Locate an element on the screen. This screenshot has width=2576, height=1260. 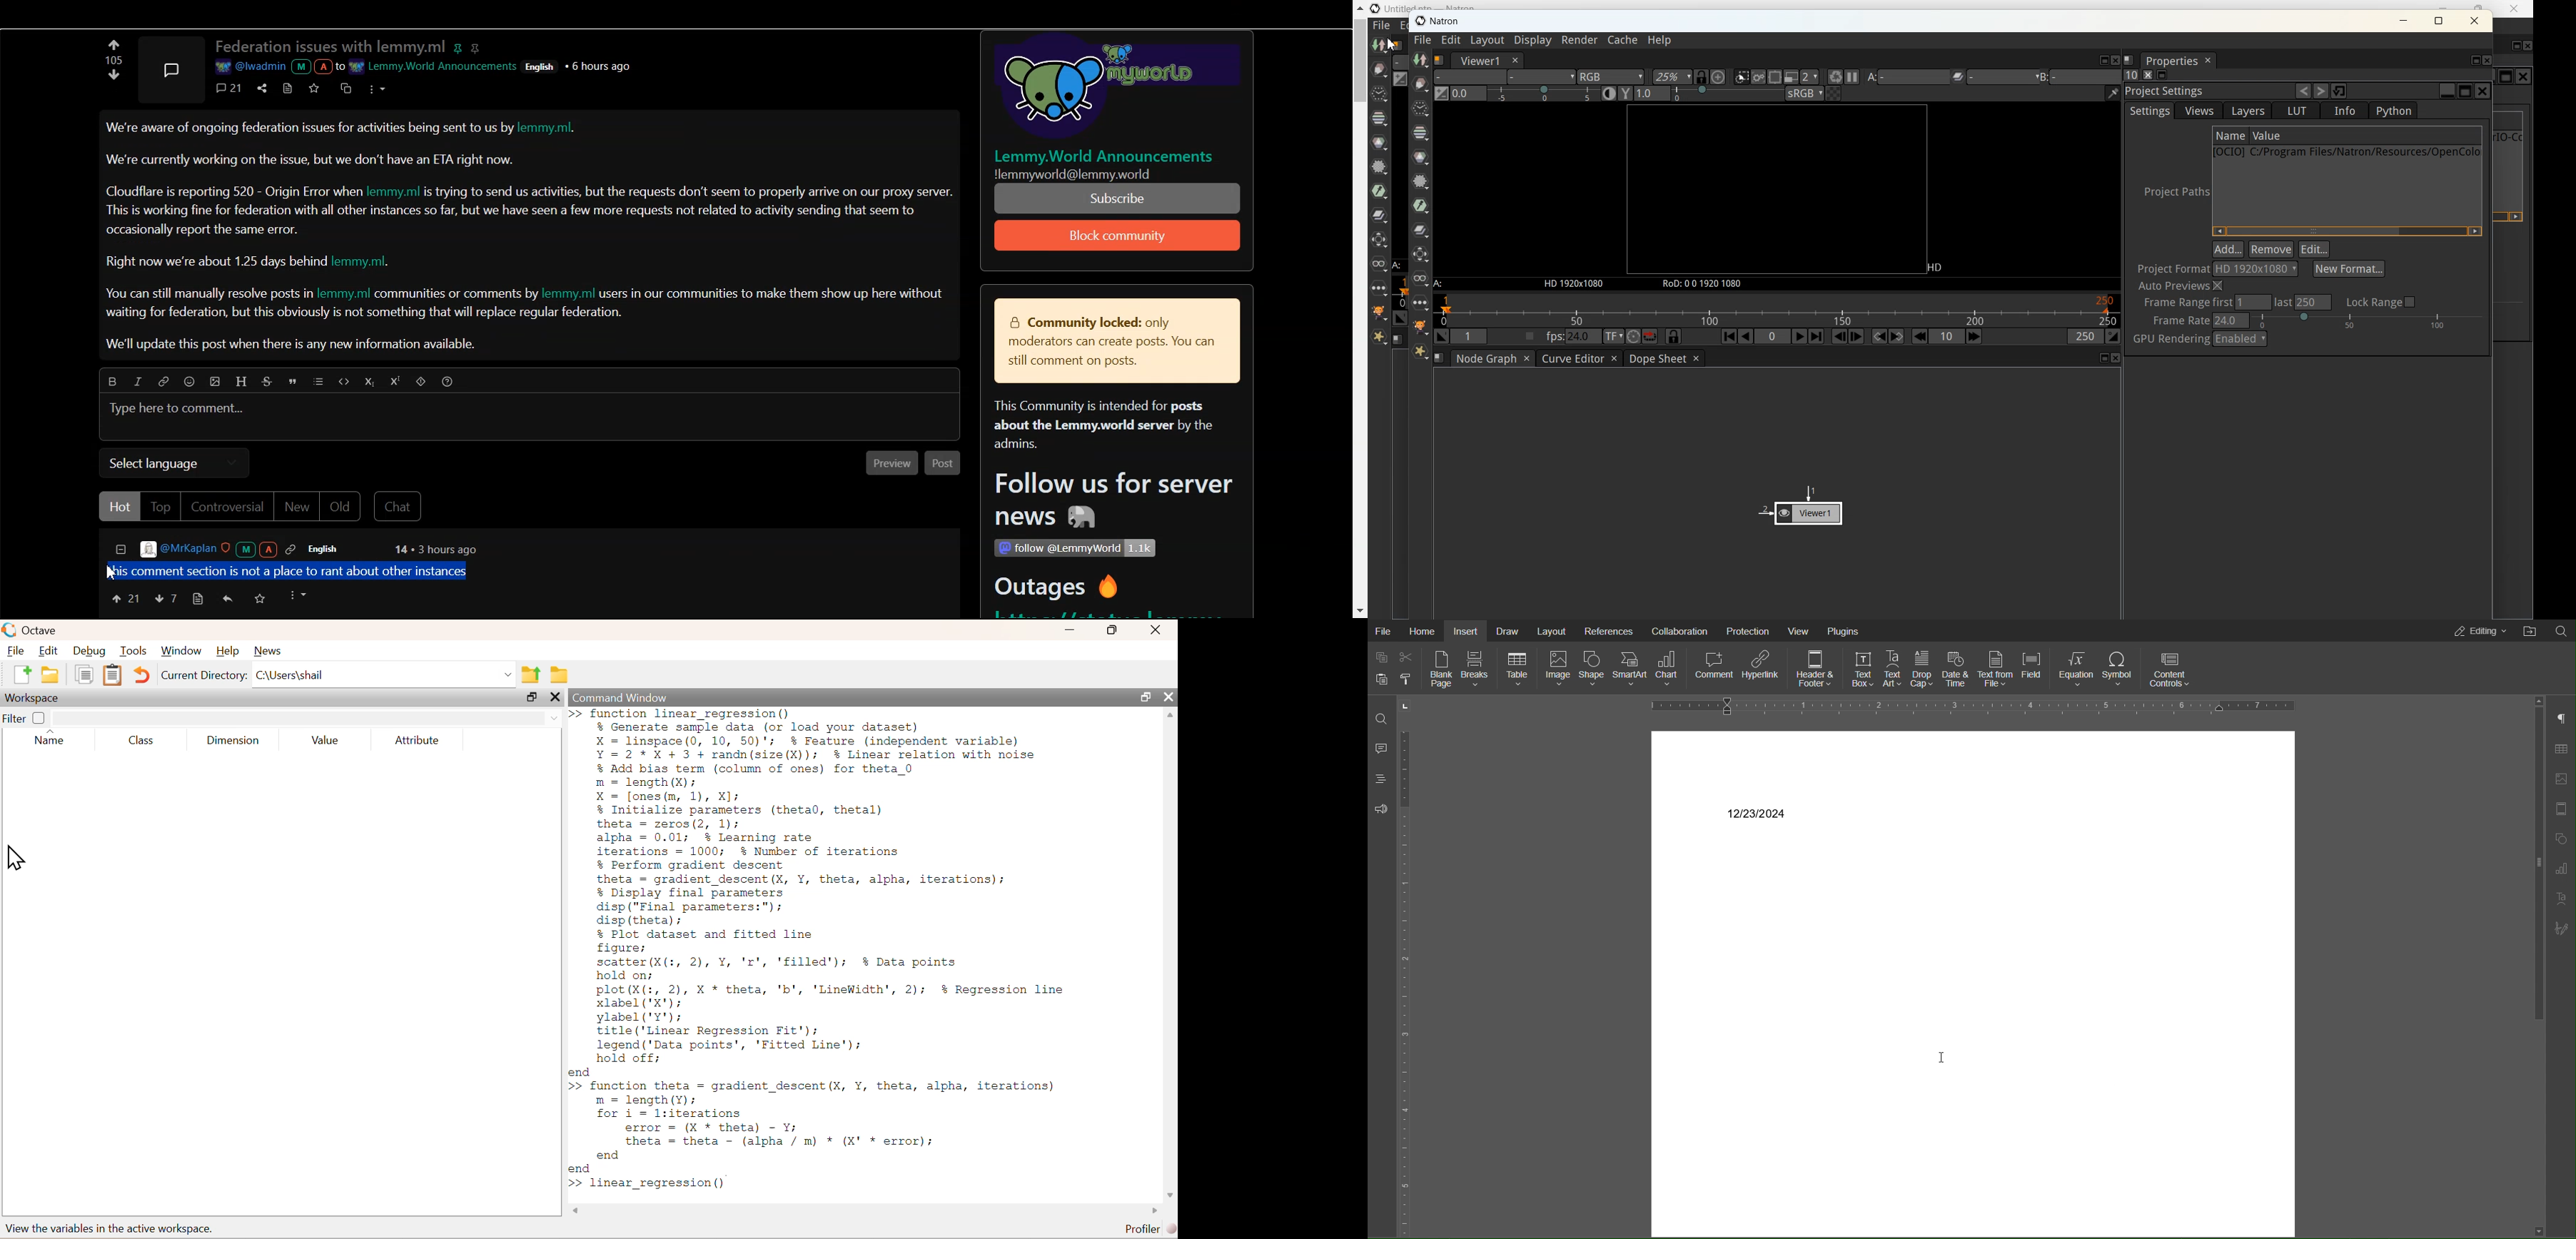
Field is located at coordinates (2031, 667).